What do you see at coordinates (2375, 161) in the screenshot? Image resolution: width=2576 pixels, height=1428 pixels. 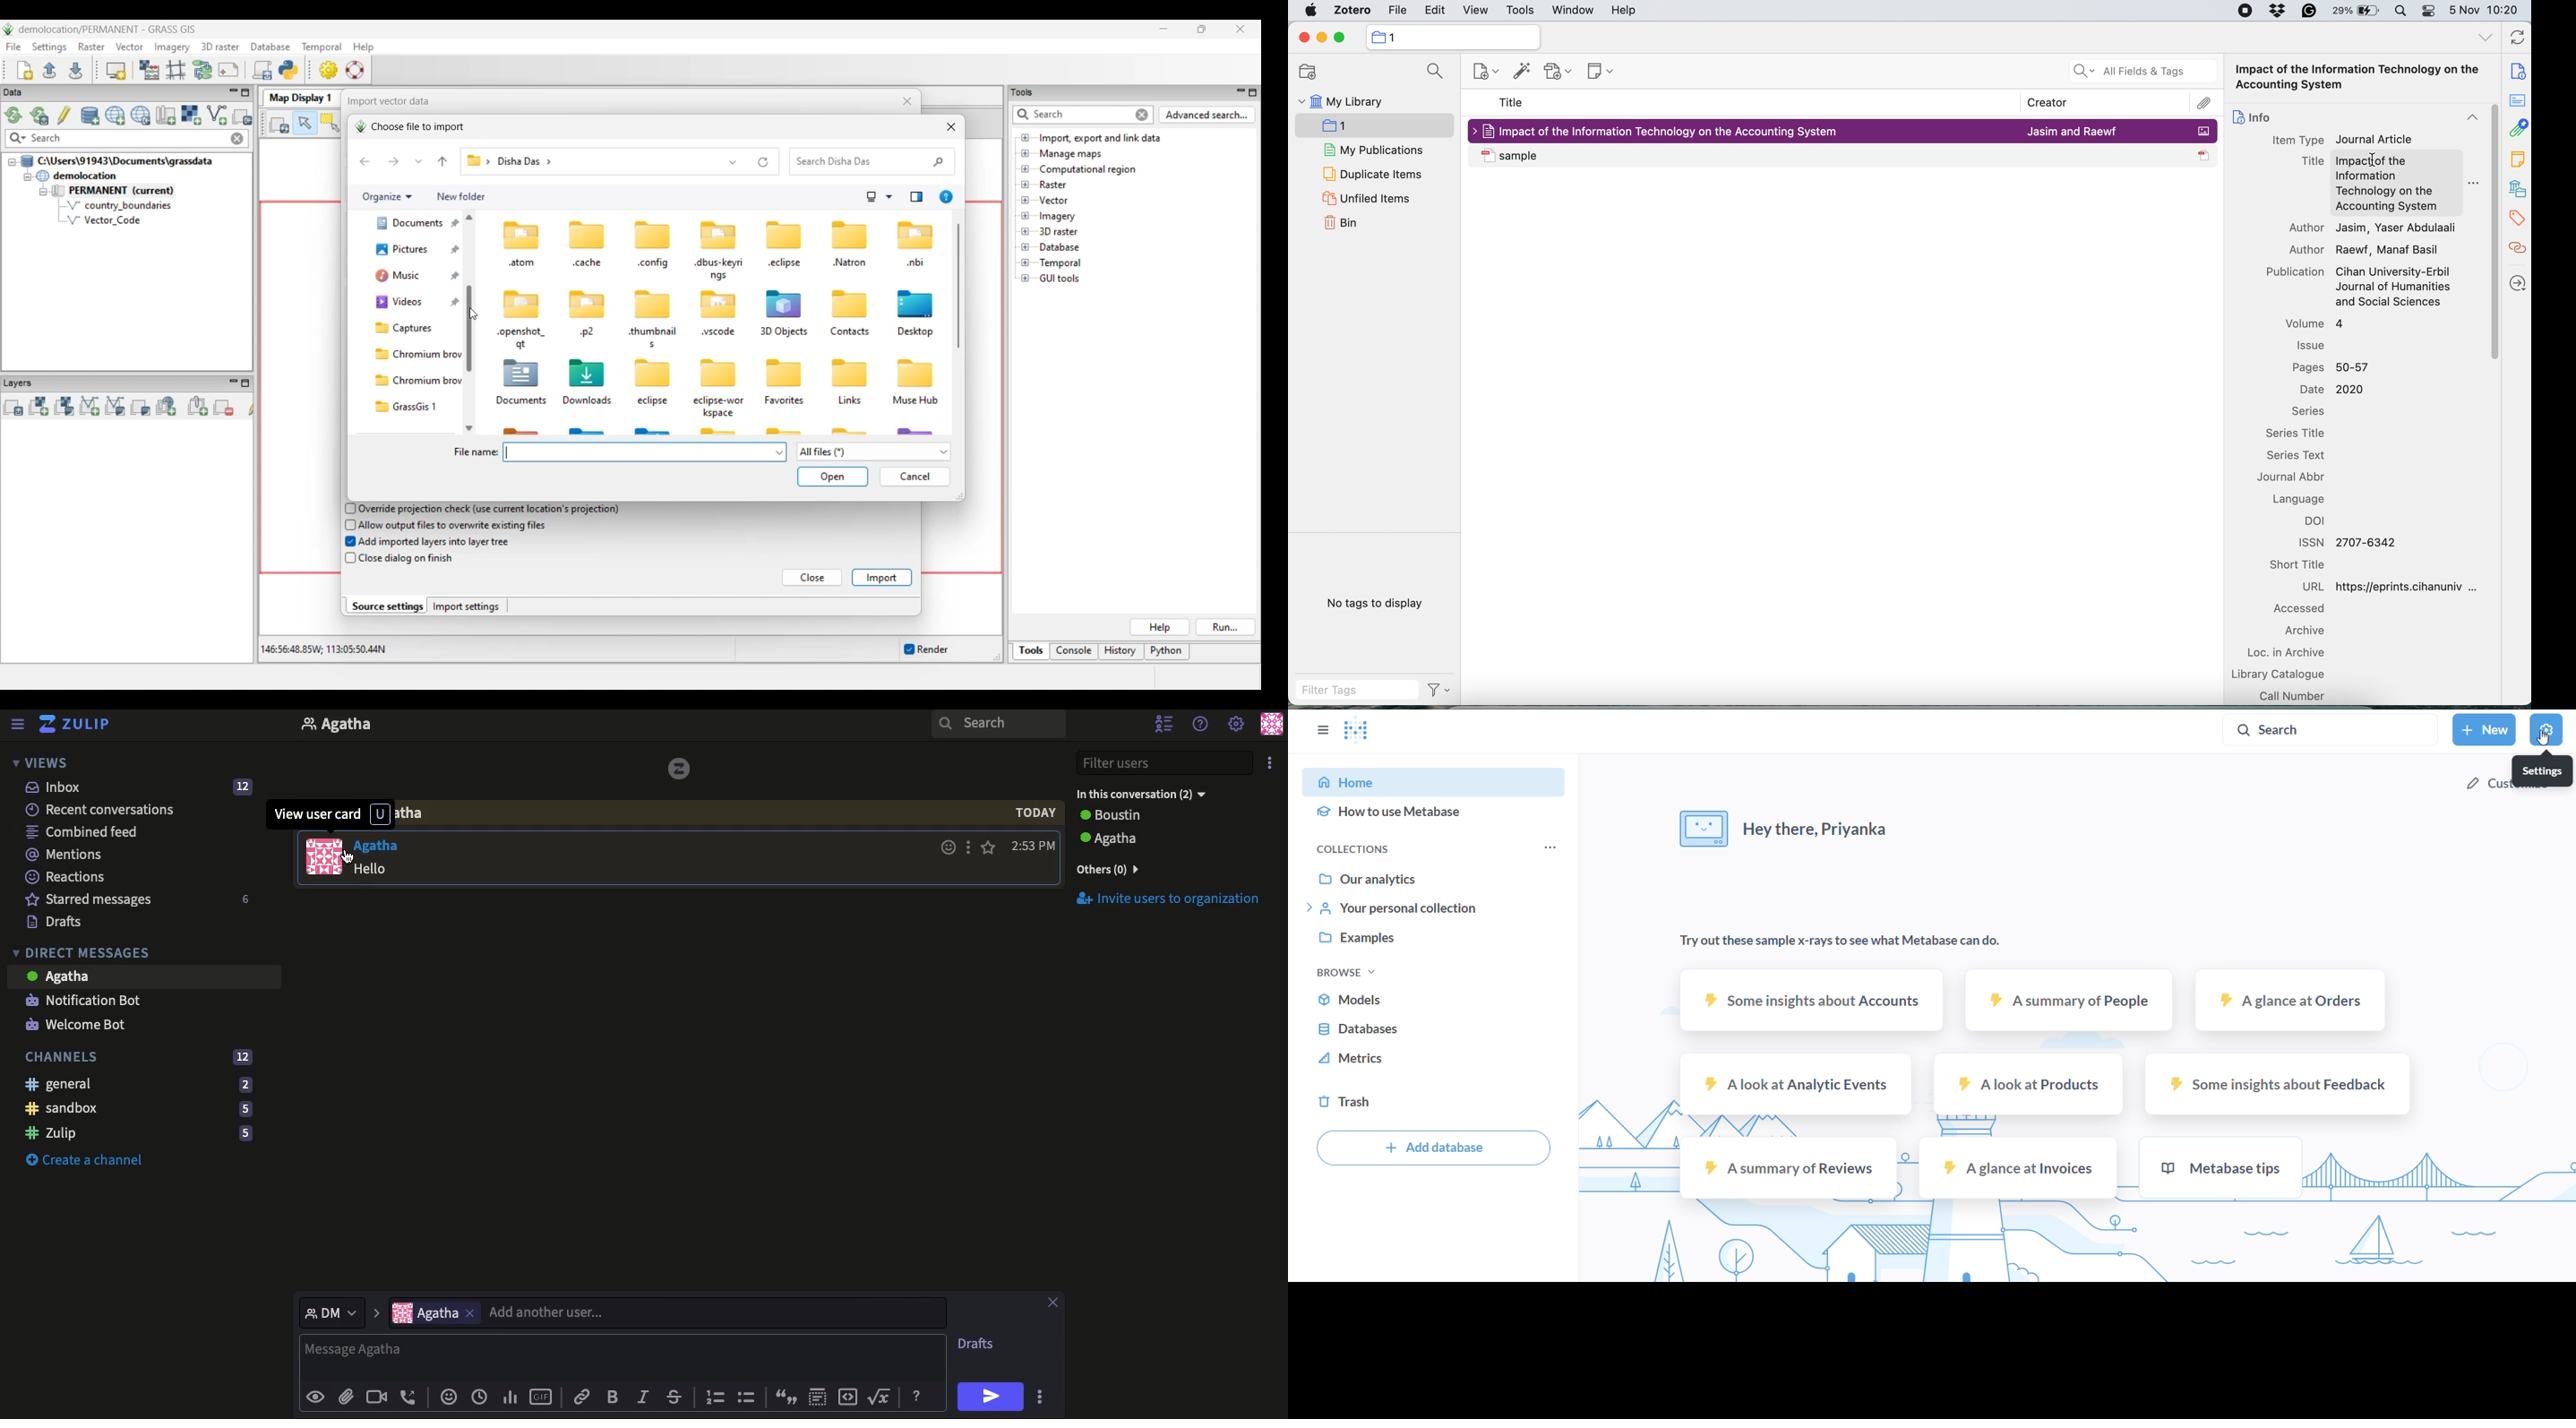 I see `cursor` at bounding box center [2375, 161].